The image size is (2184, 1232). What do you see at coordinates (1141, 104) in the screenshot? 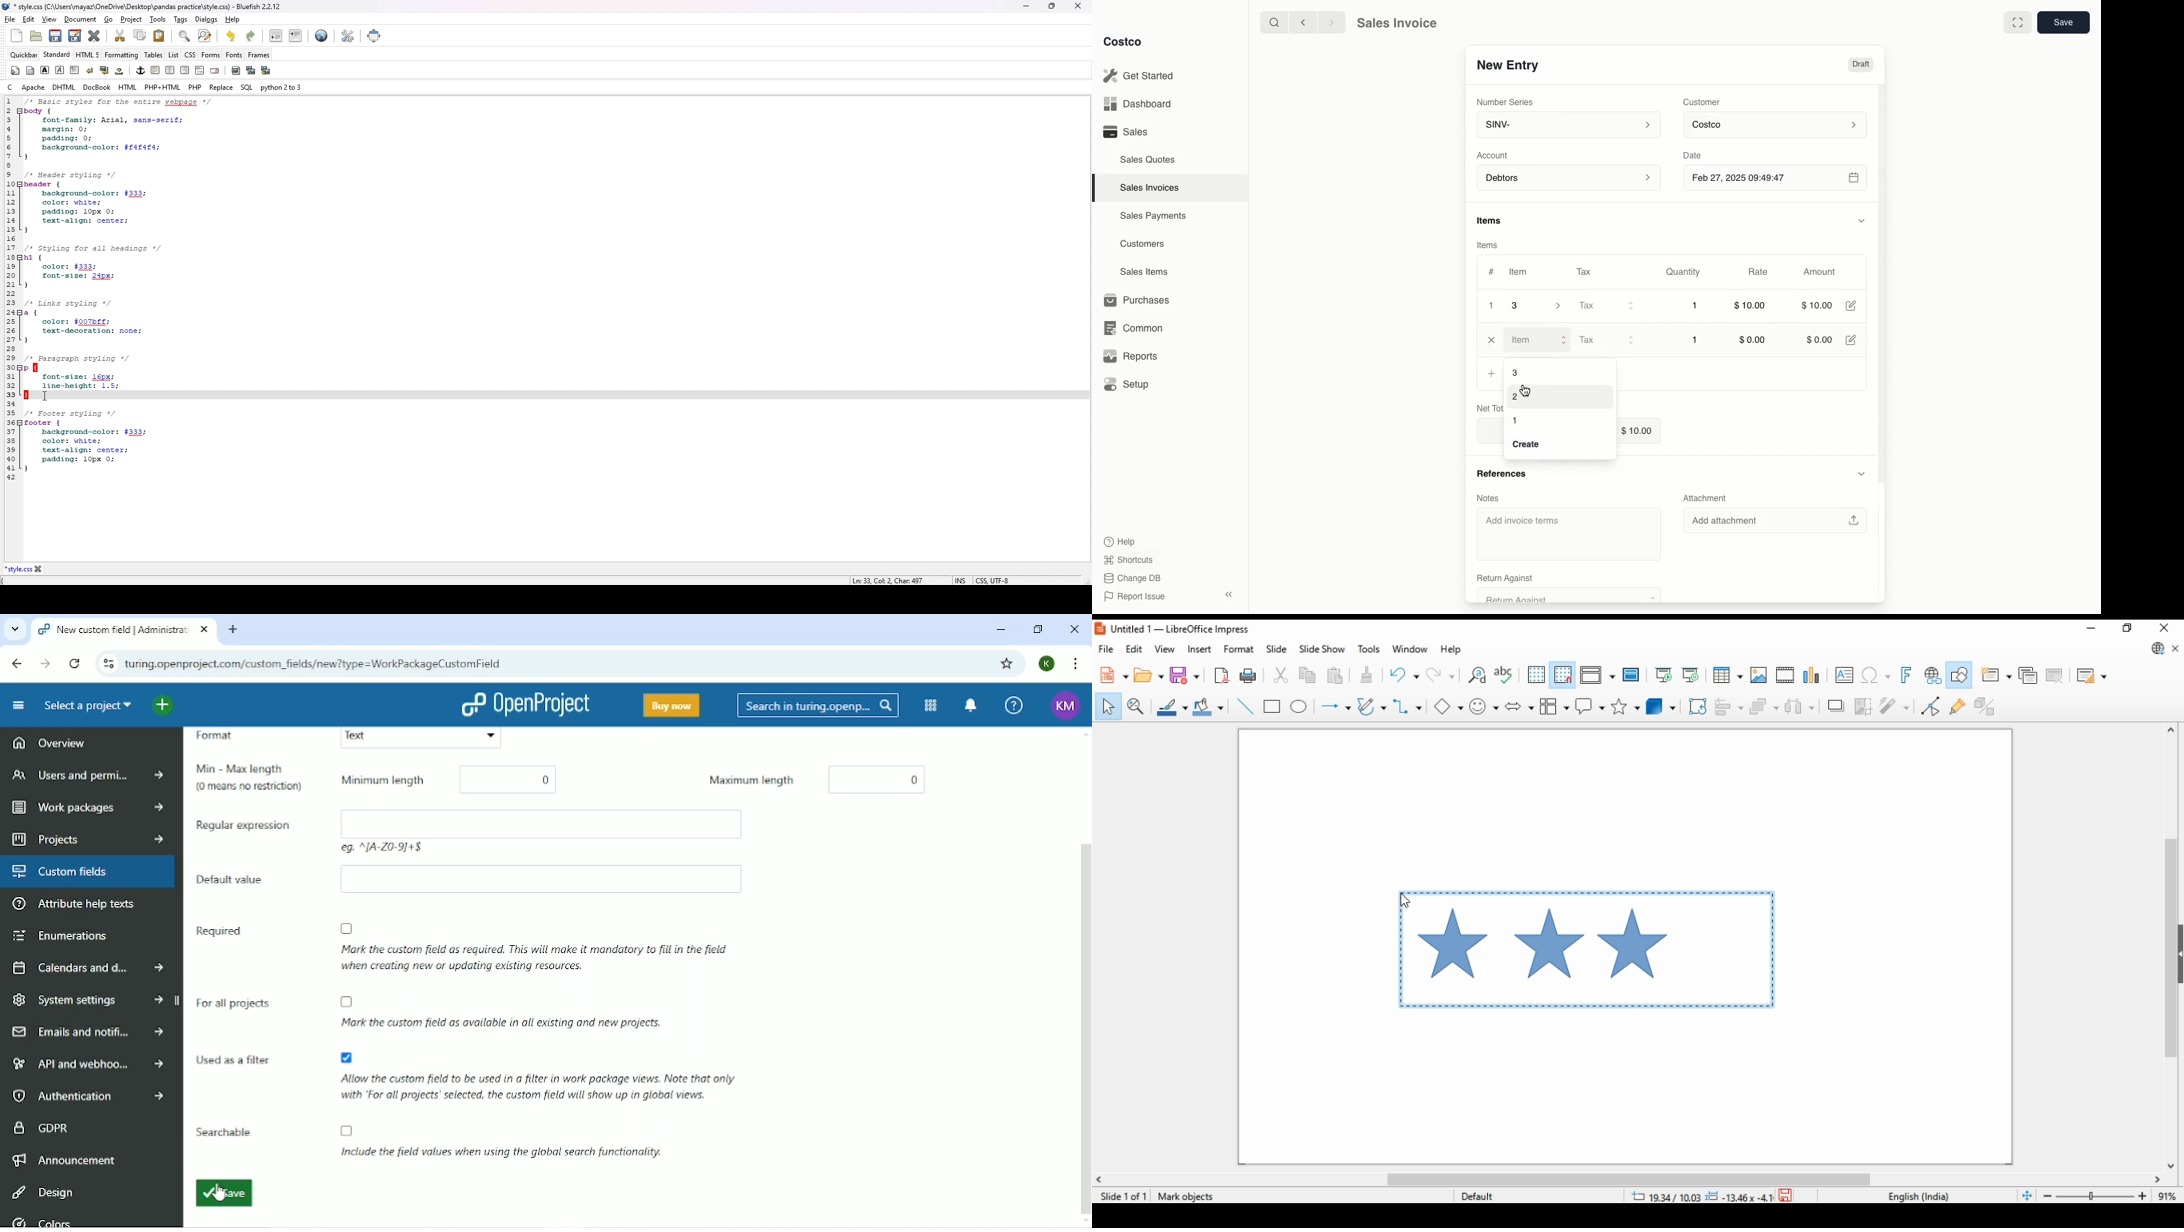
I see `Dashboard` at bounding box center [1141, 104].